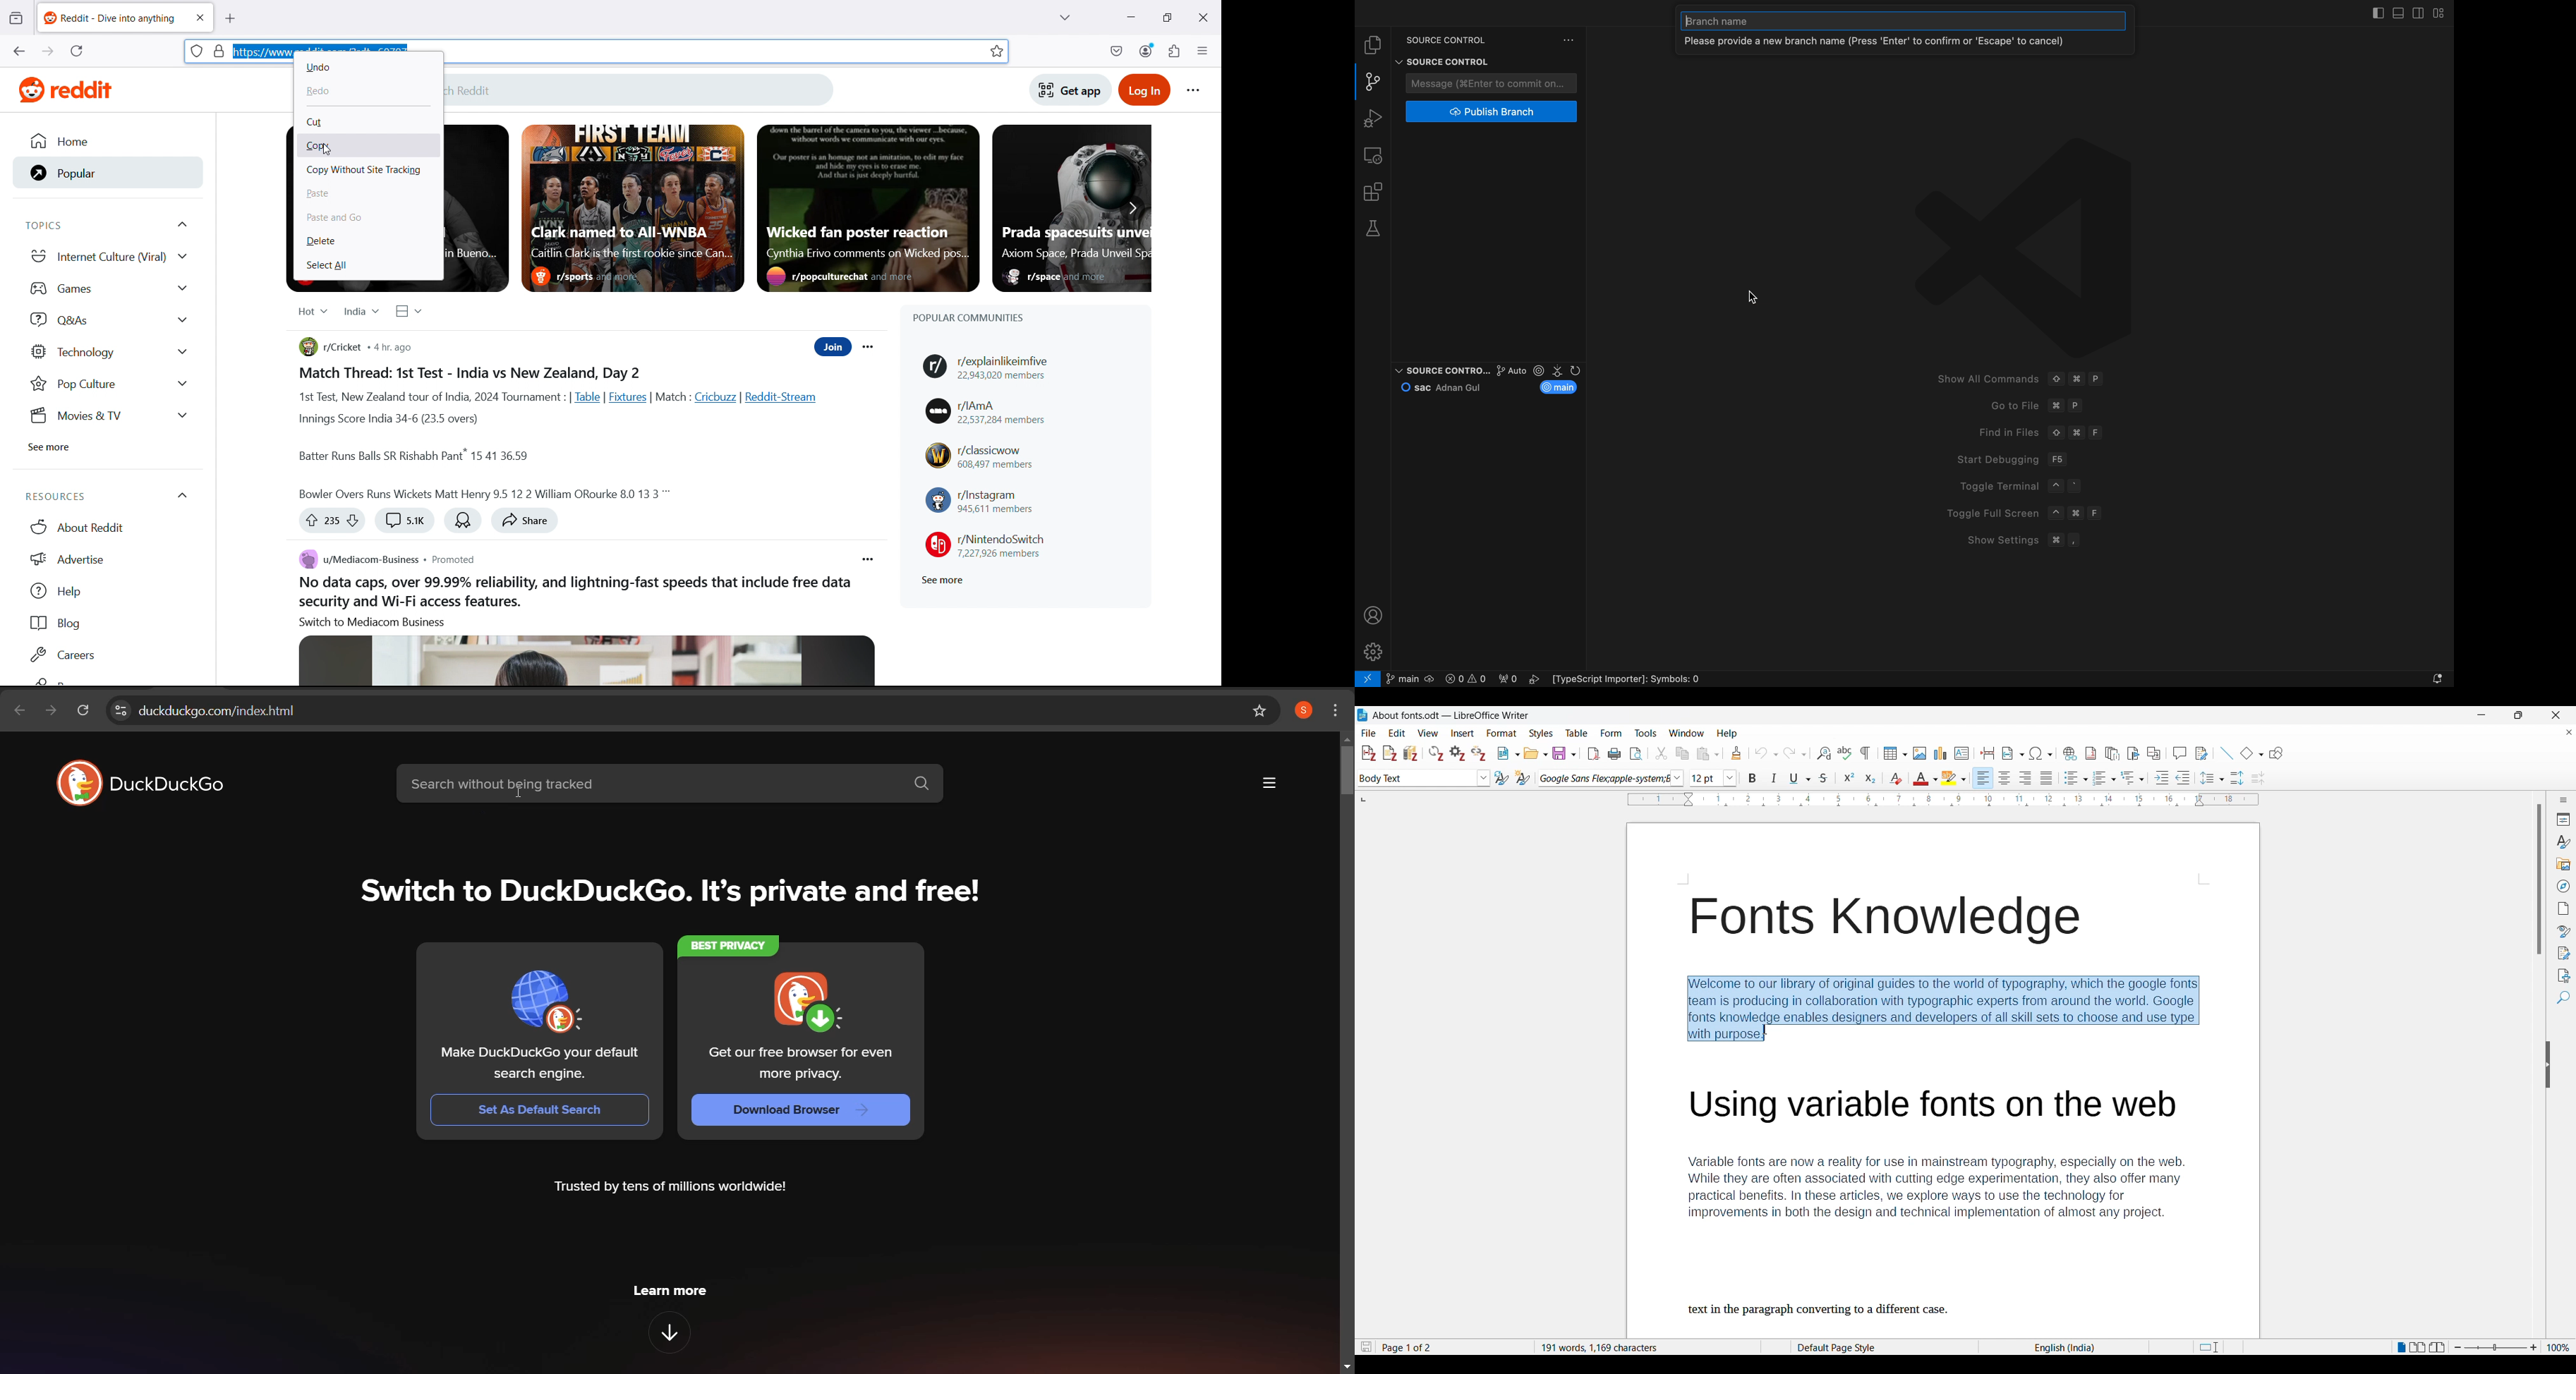 This screenshot has width=2576, height=1400. Describe the element at coordinates (1337, 709) in the screenshot. I see `customize` at that location.